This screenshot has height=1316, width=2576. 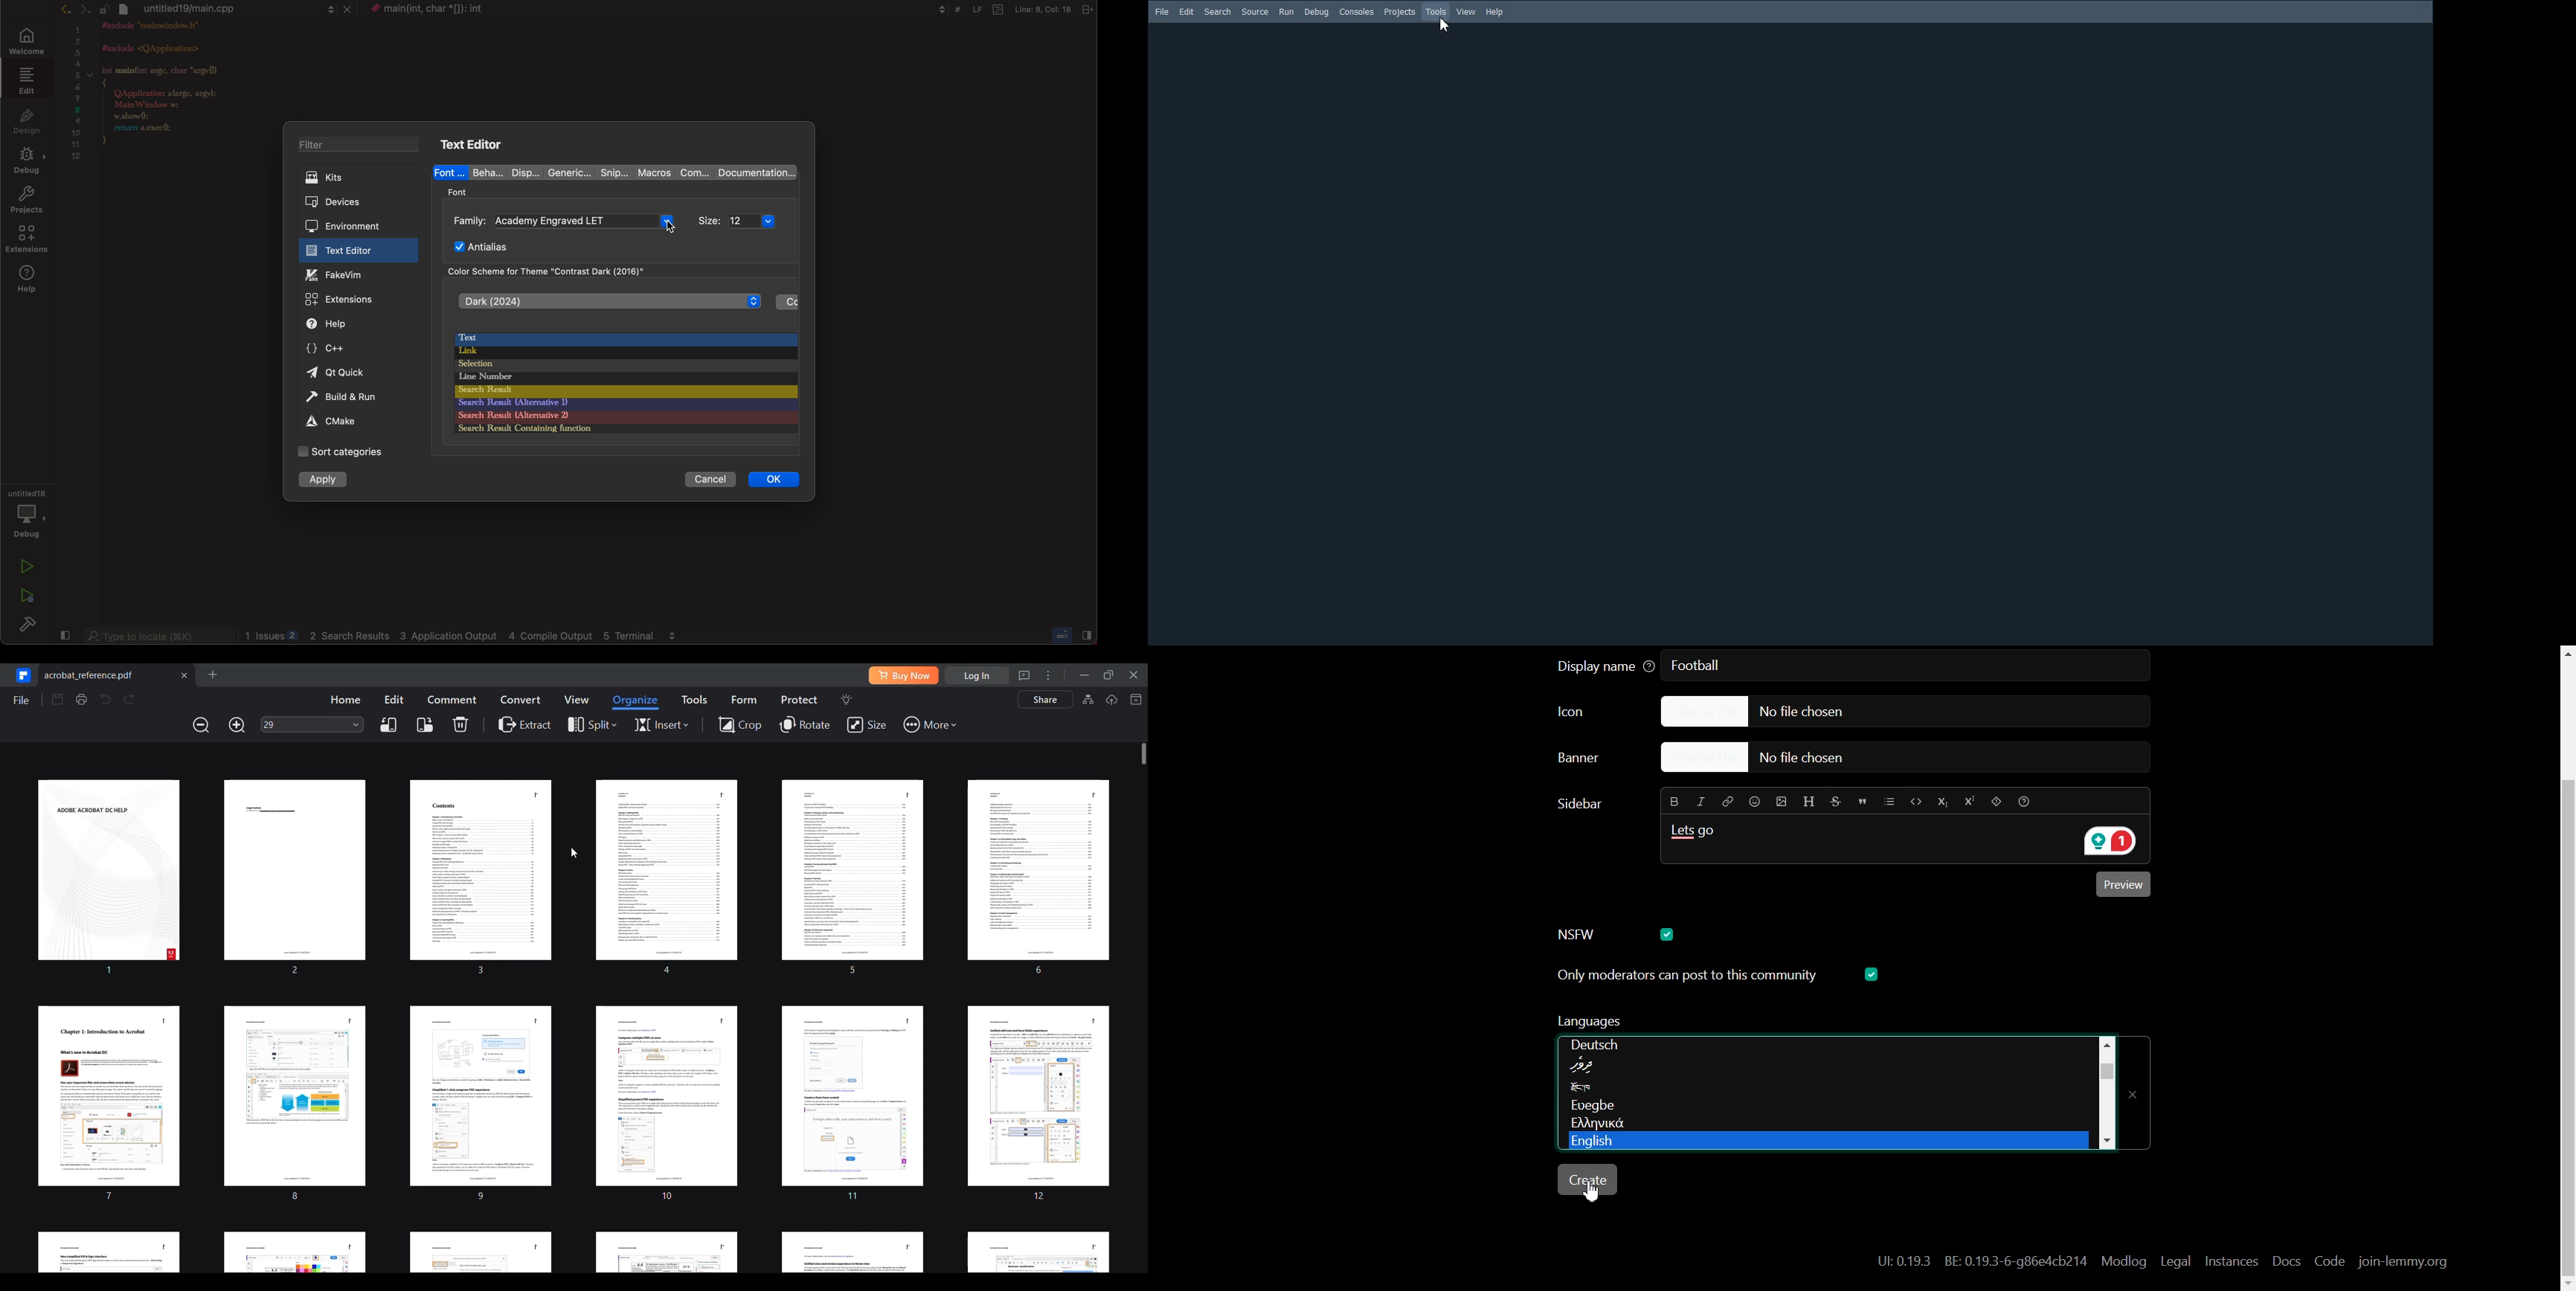 What do you see at coordinates (1864, 800) in the screenshot?
I see `Quote` at bounding box center [1864, 800].